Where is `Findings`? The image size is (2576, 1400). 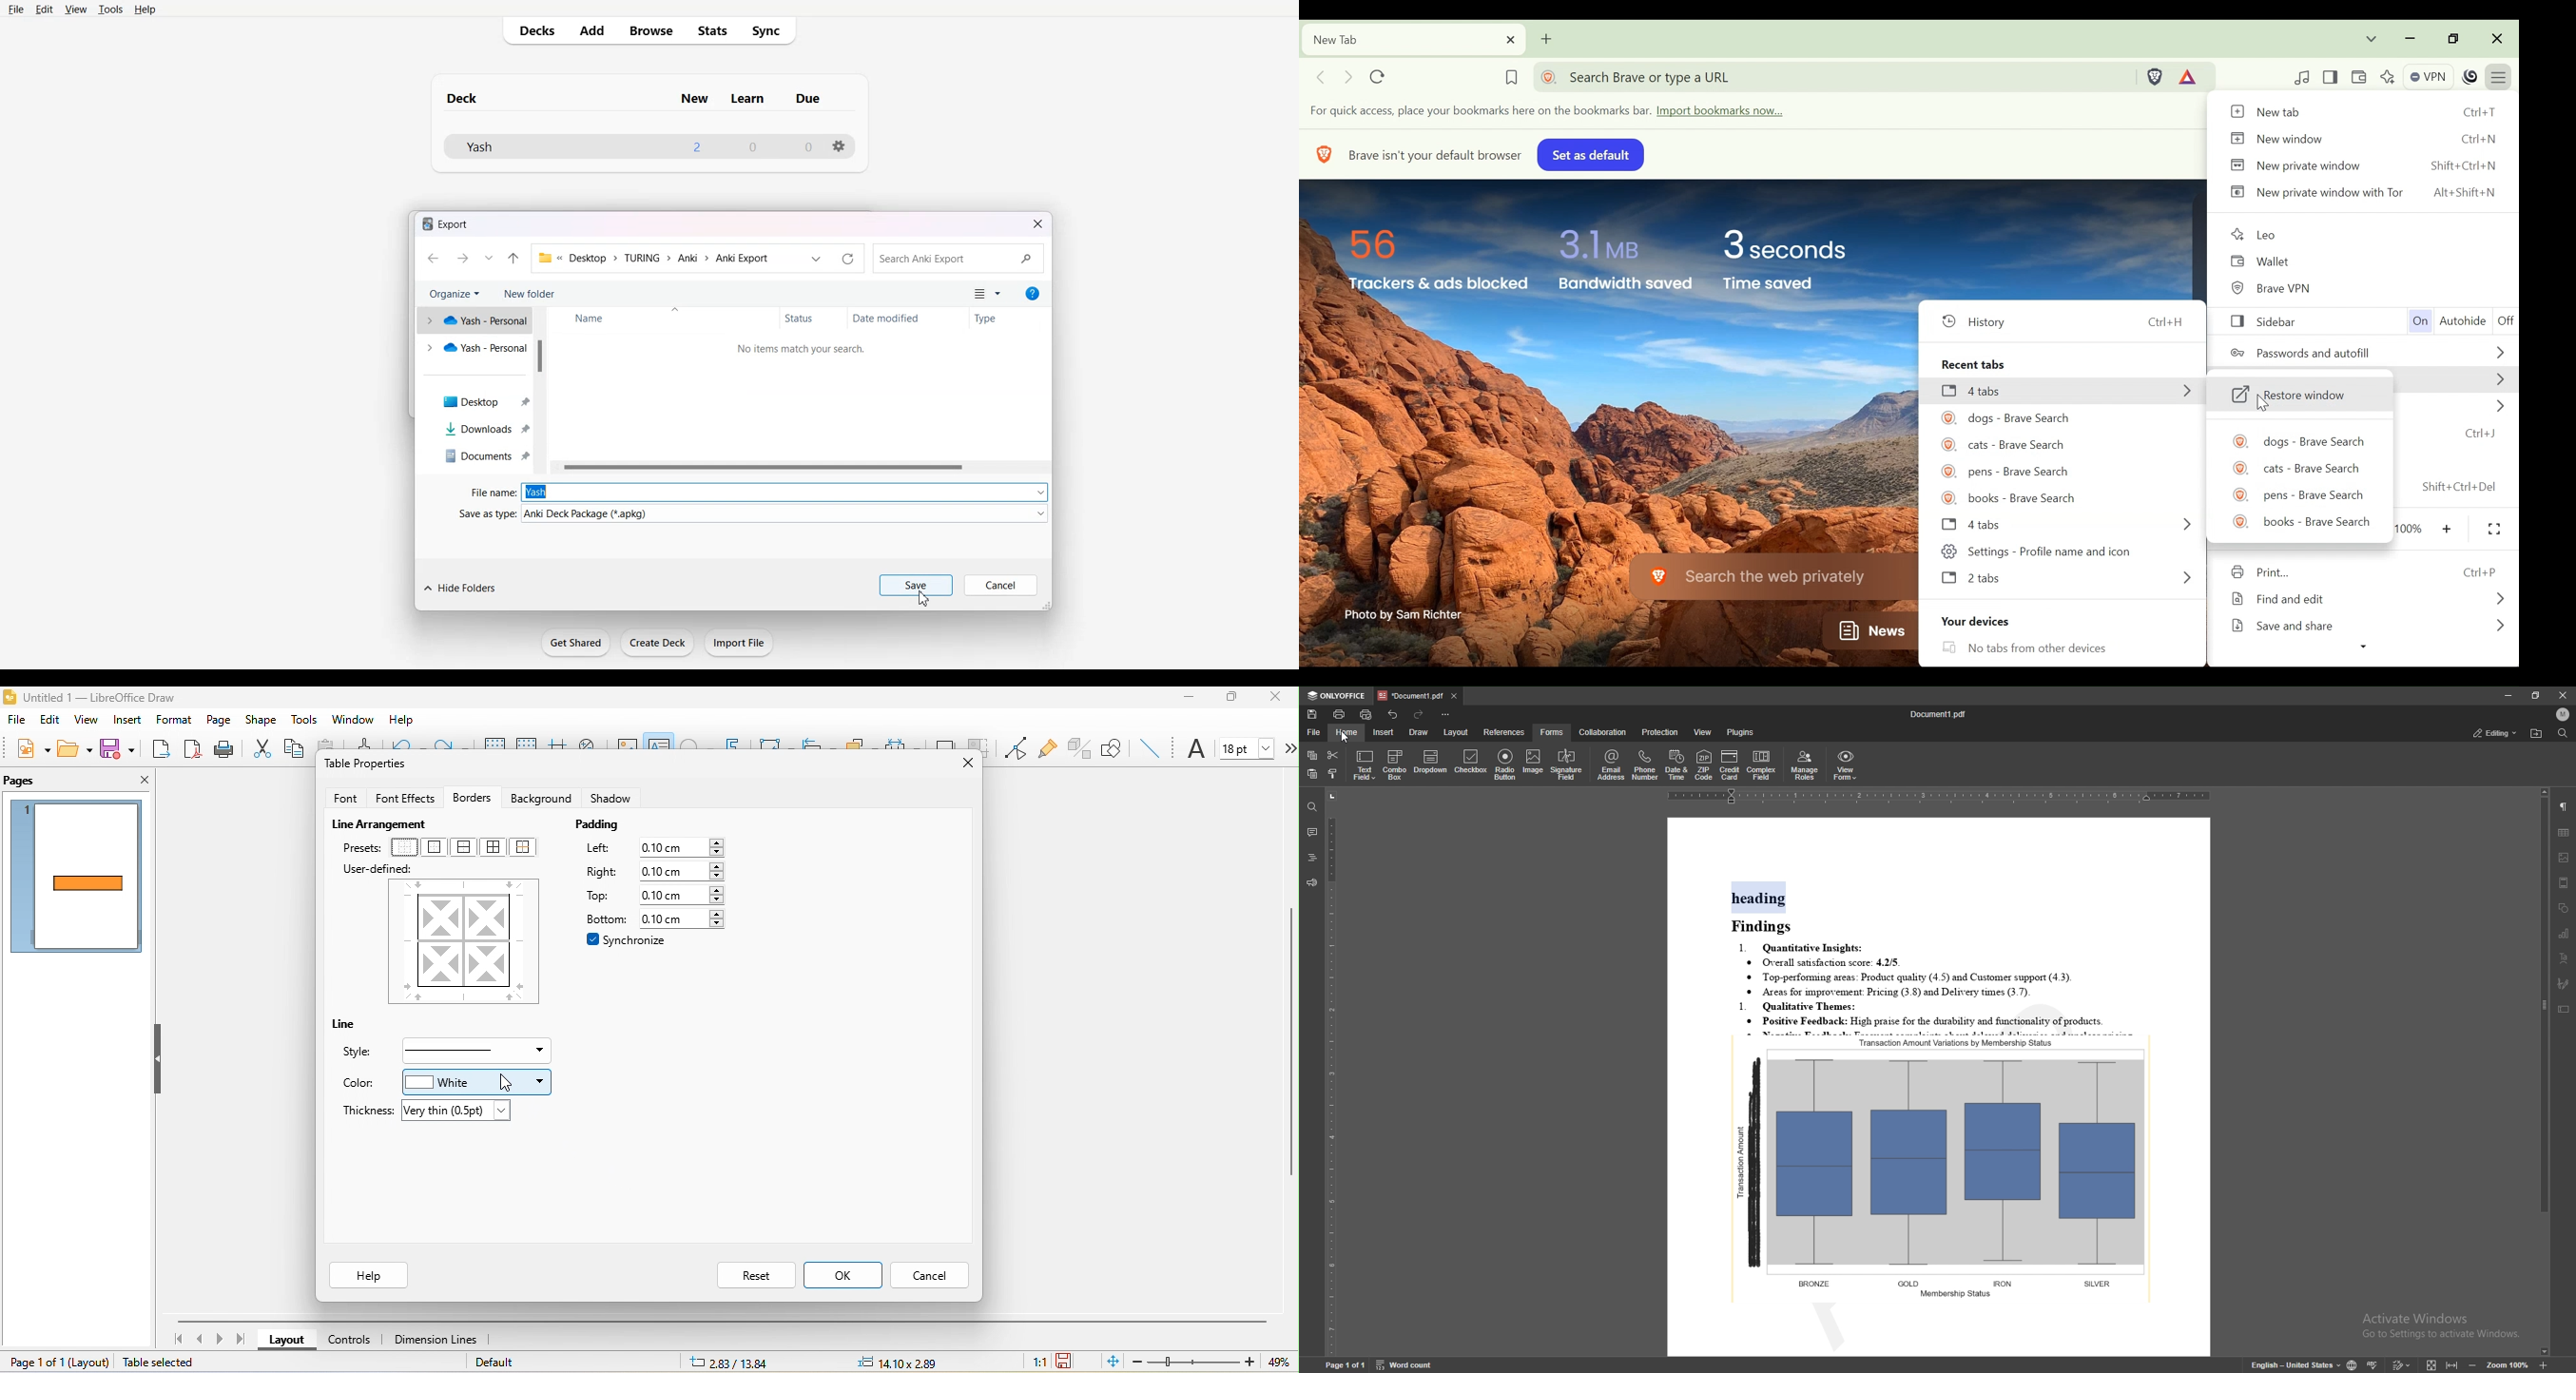 Findings is located at coordinates (1767, 927).